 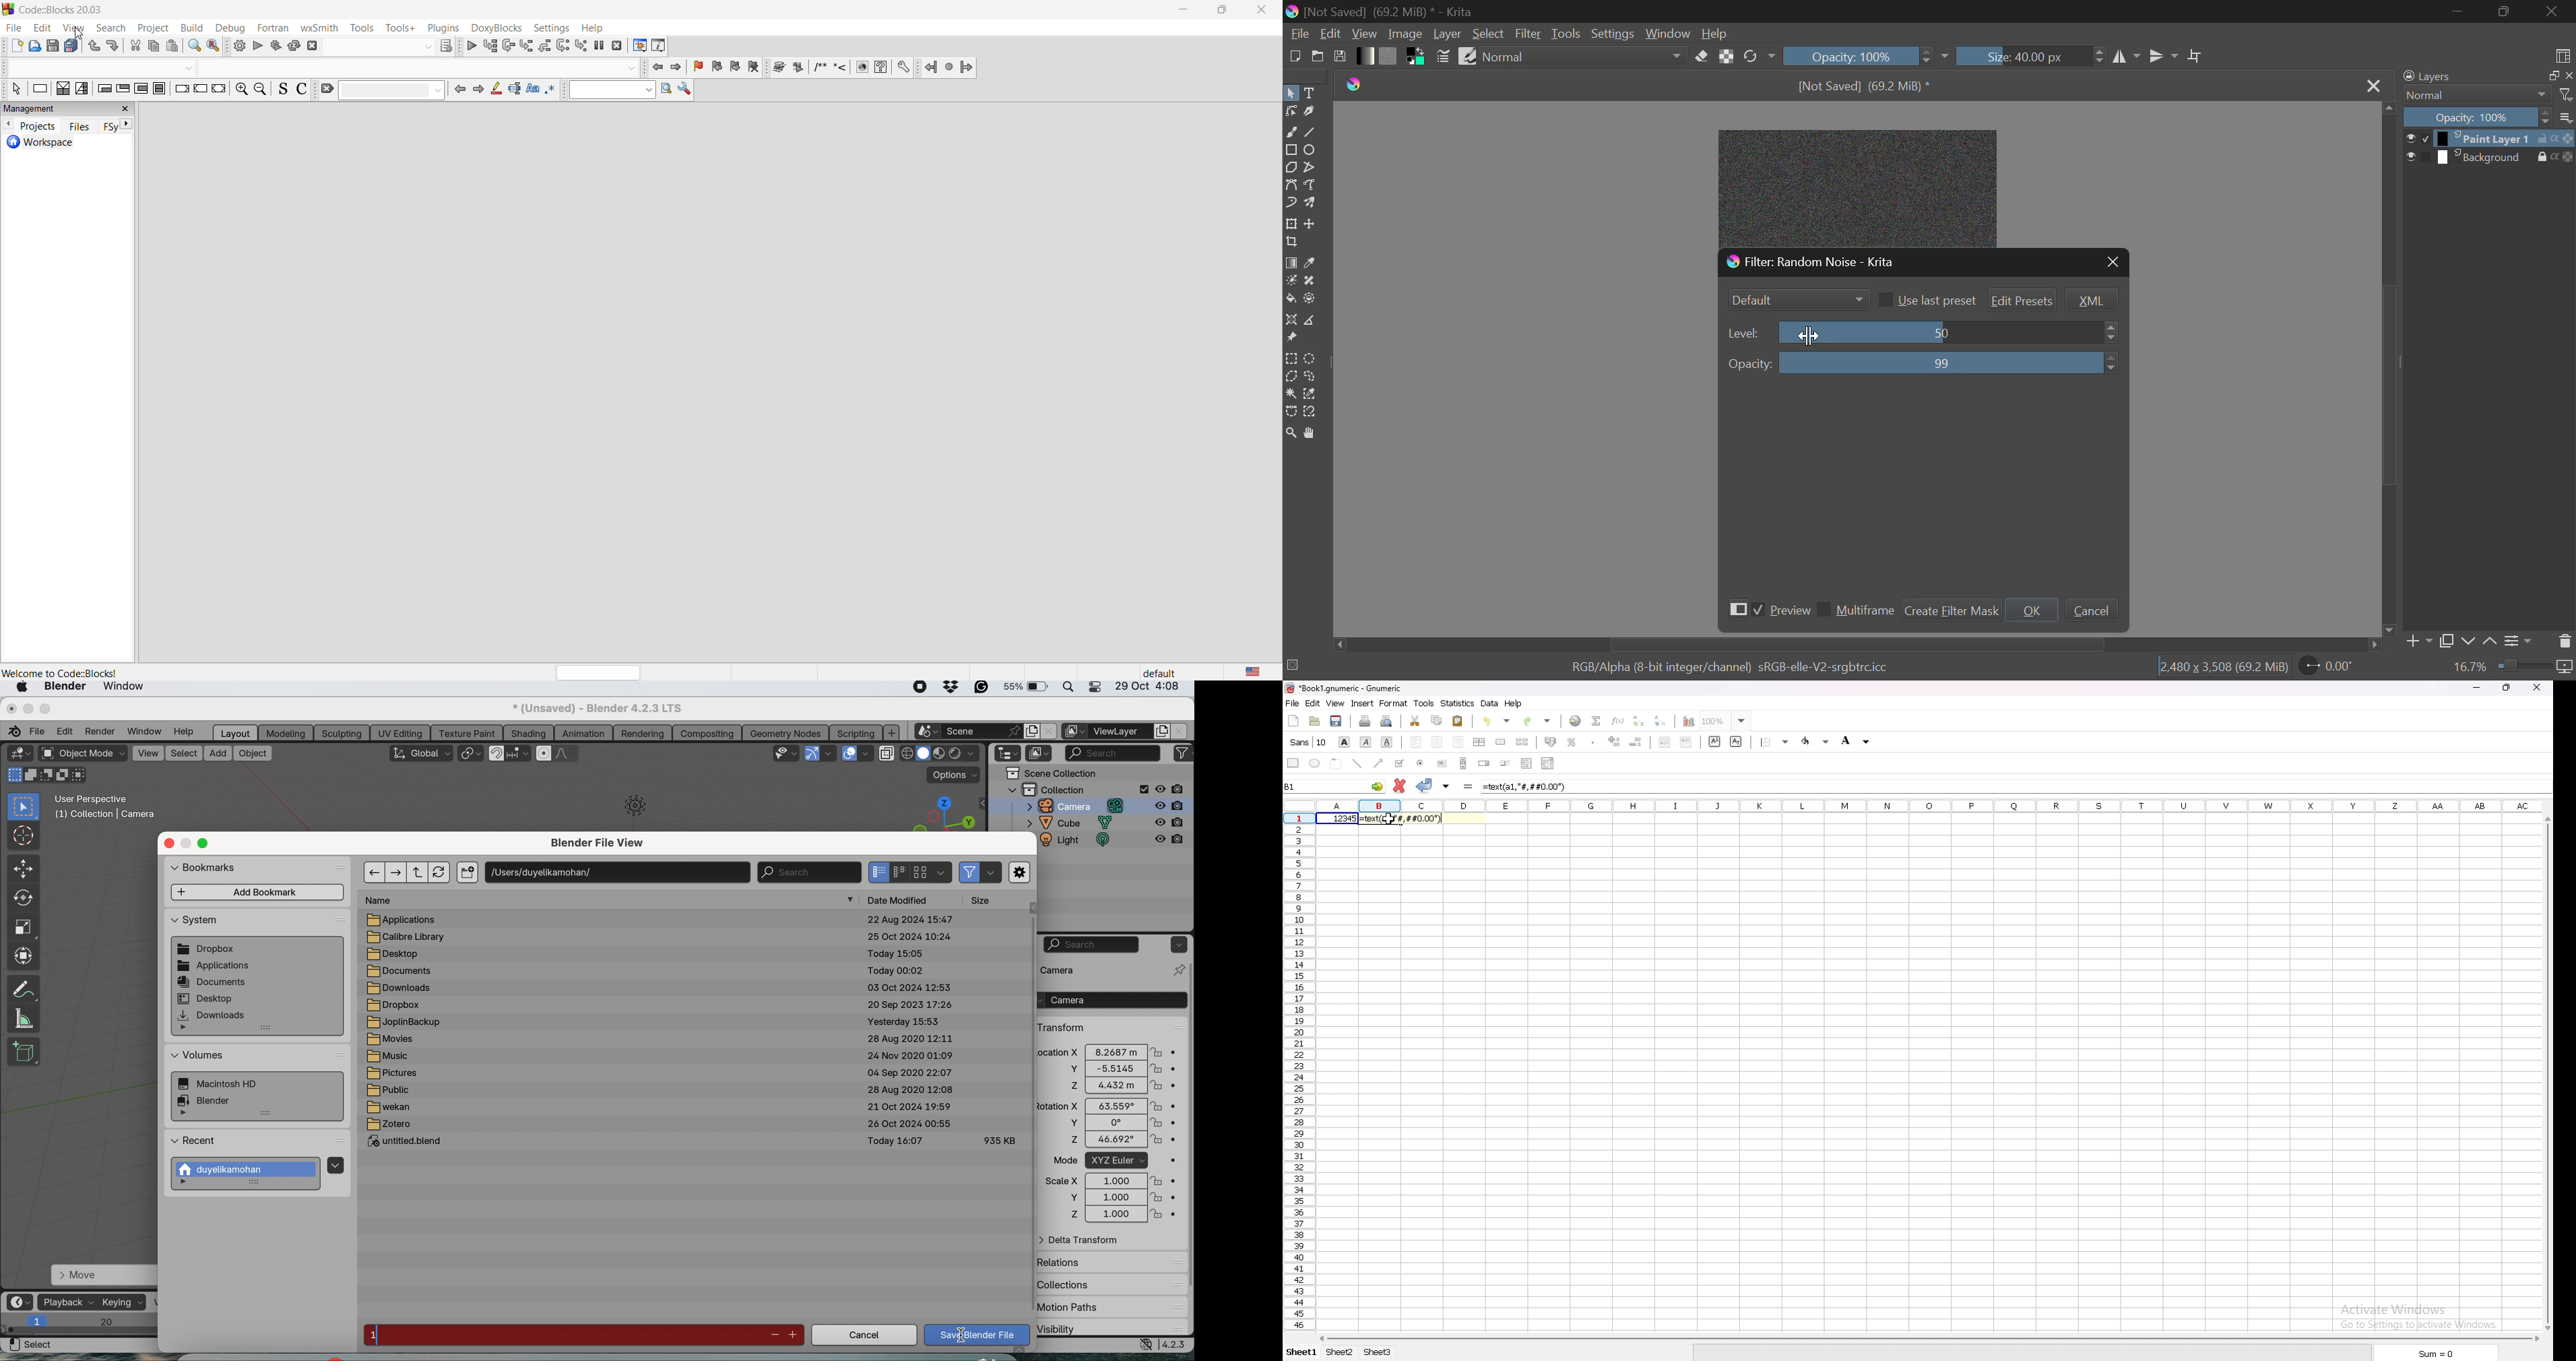 I want to click on Layers Docker Tab, so click(x=2463, y=77).